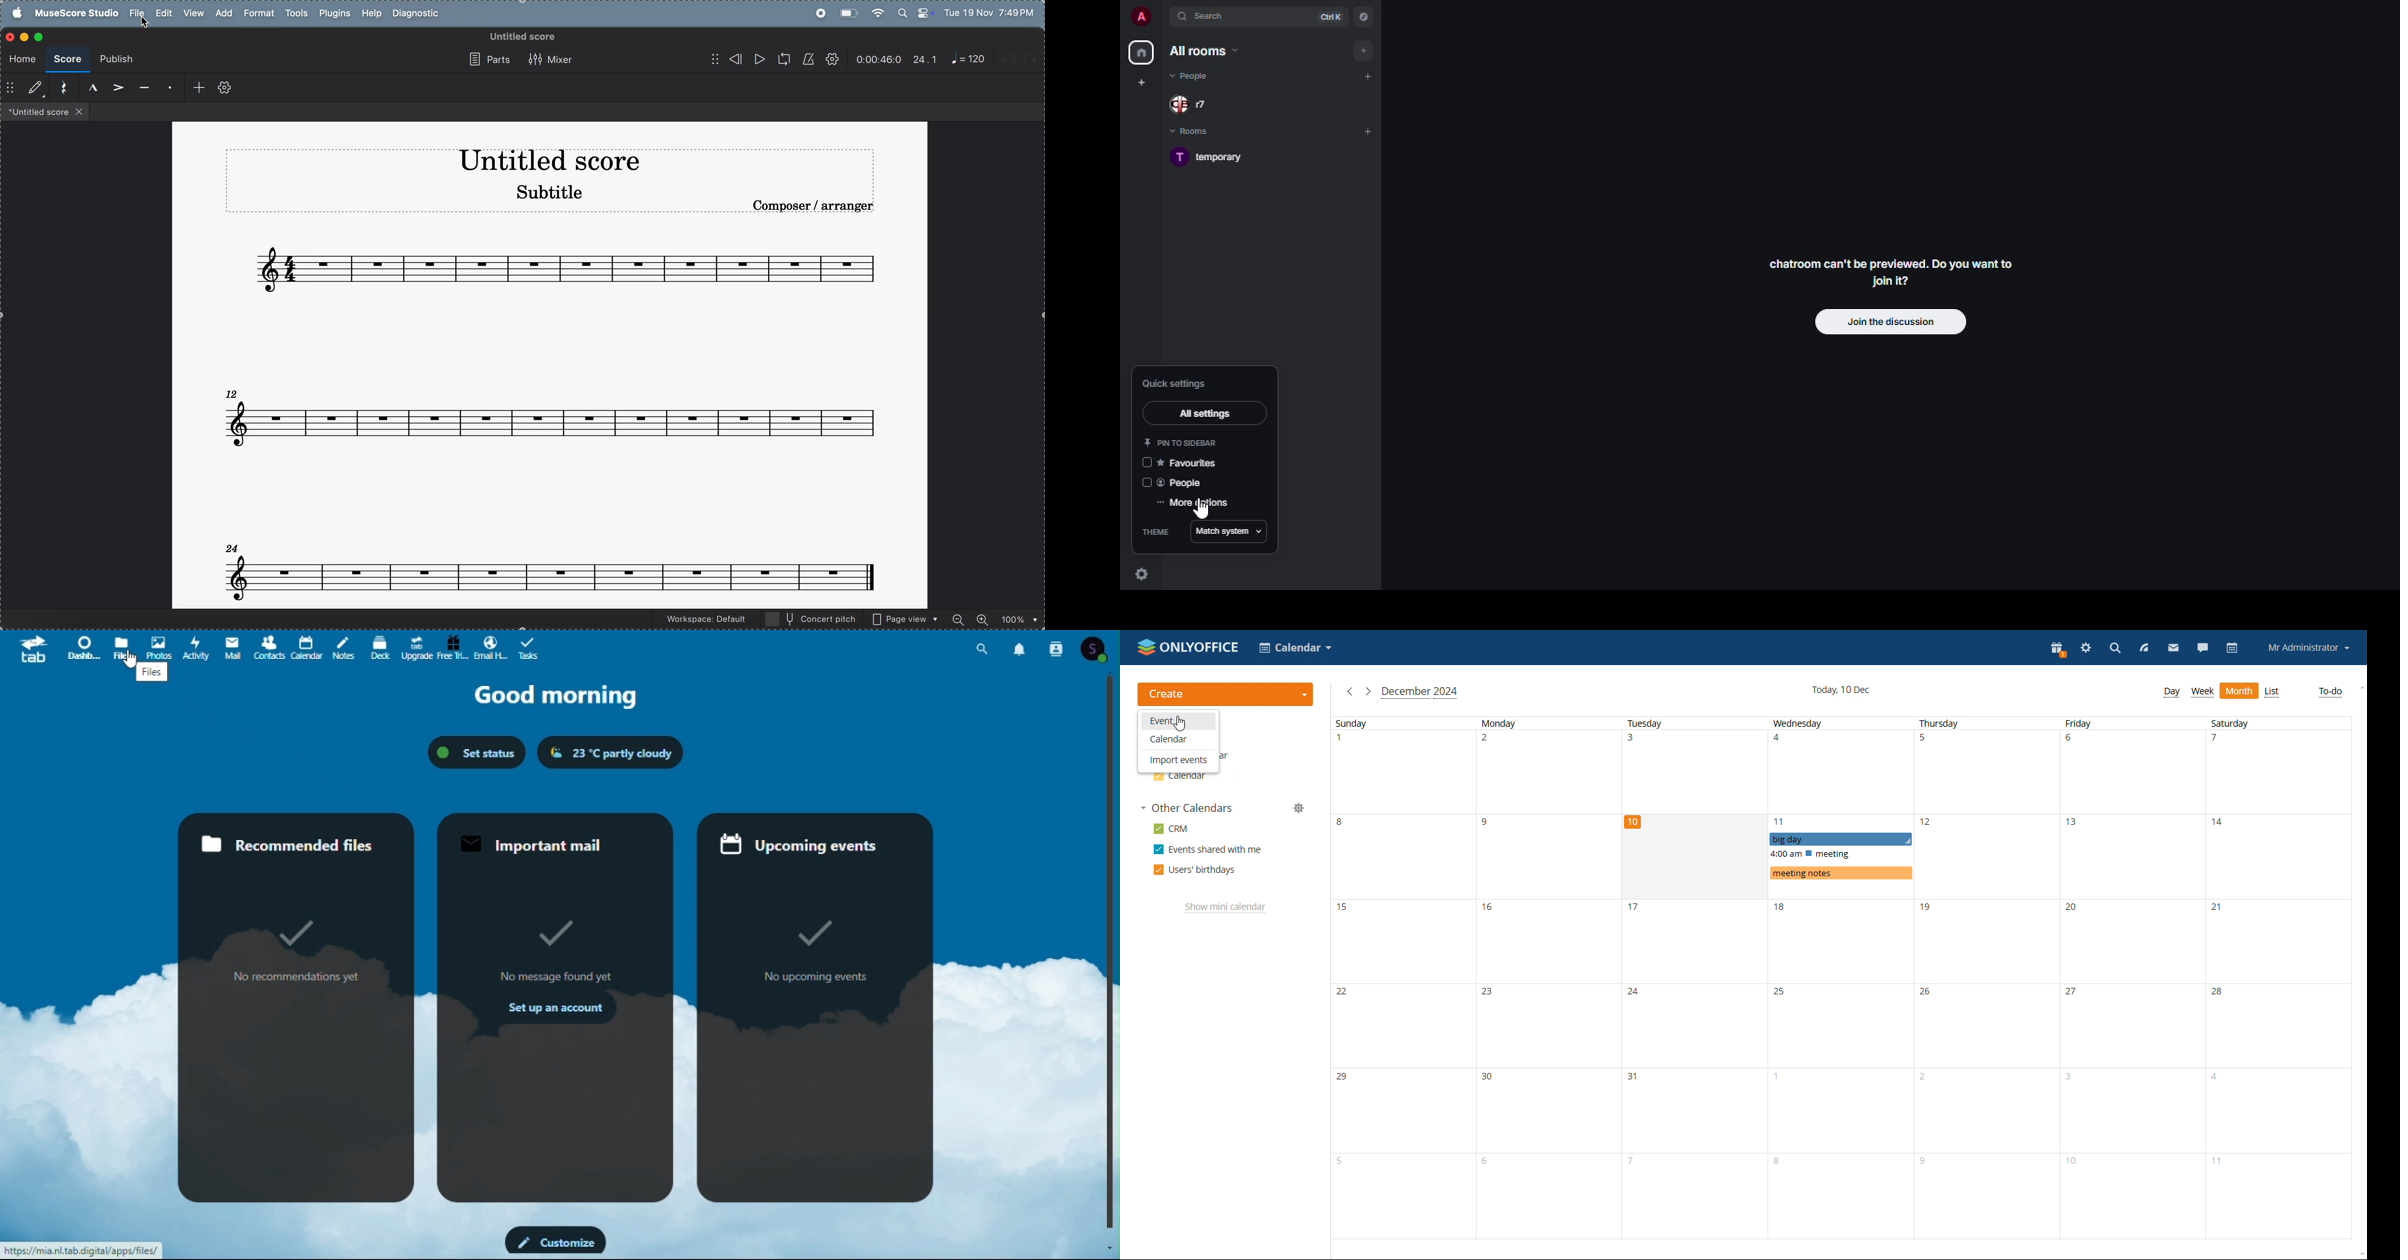  What do you see at coordinates (2331, 692) in the screenshot?
I see `to-do` at bounding box center [2331, 692].